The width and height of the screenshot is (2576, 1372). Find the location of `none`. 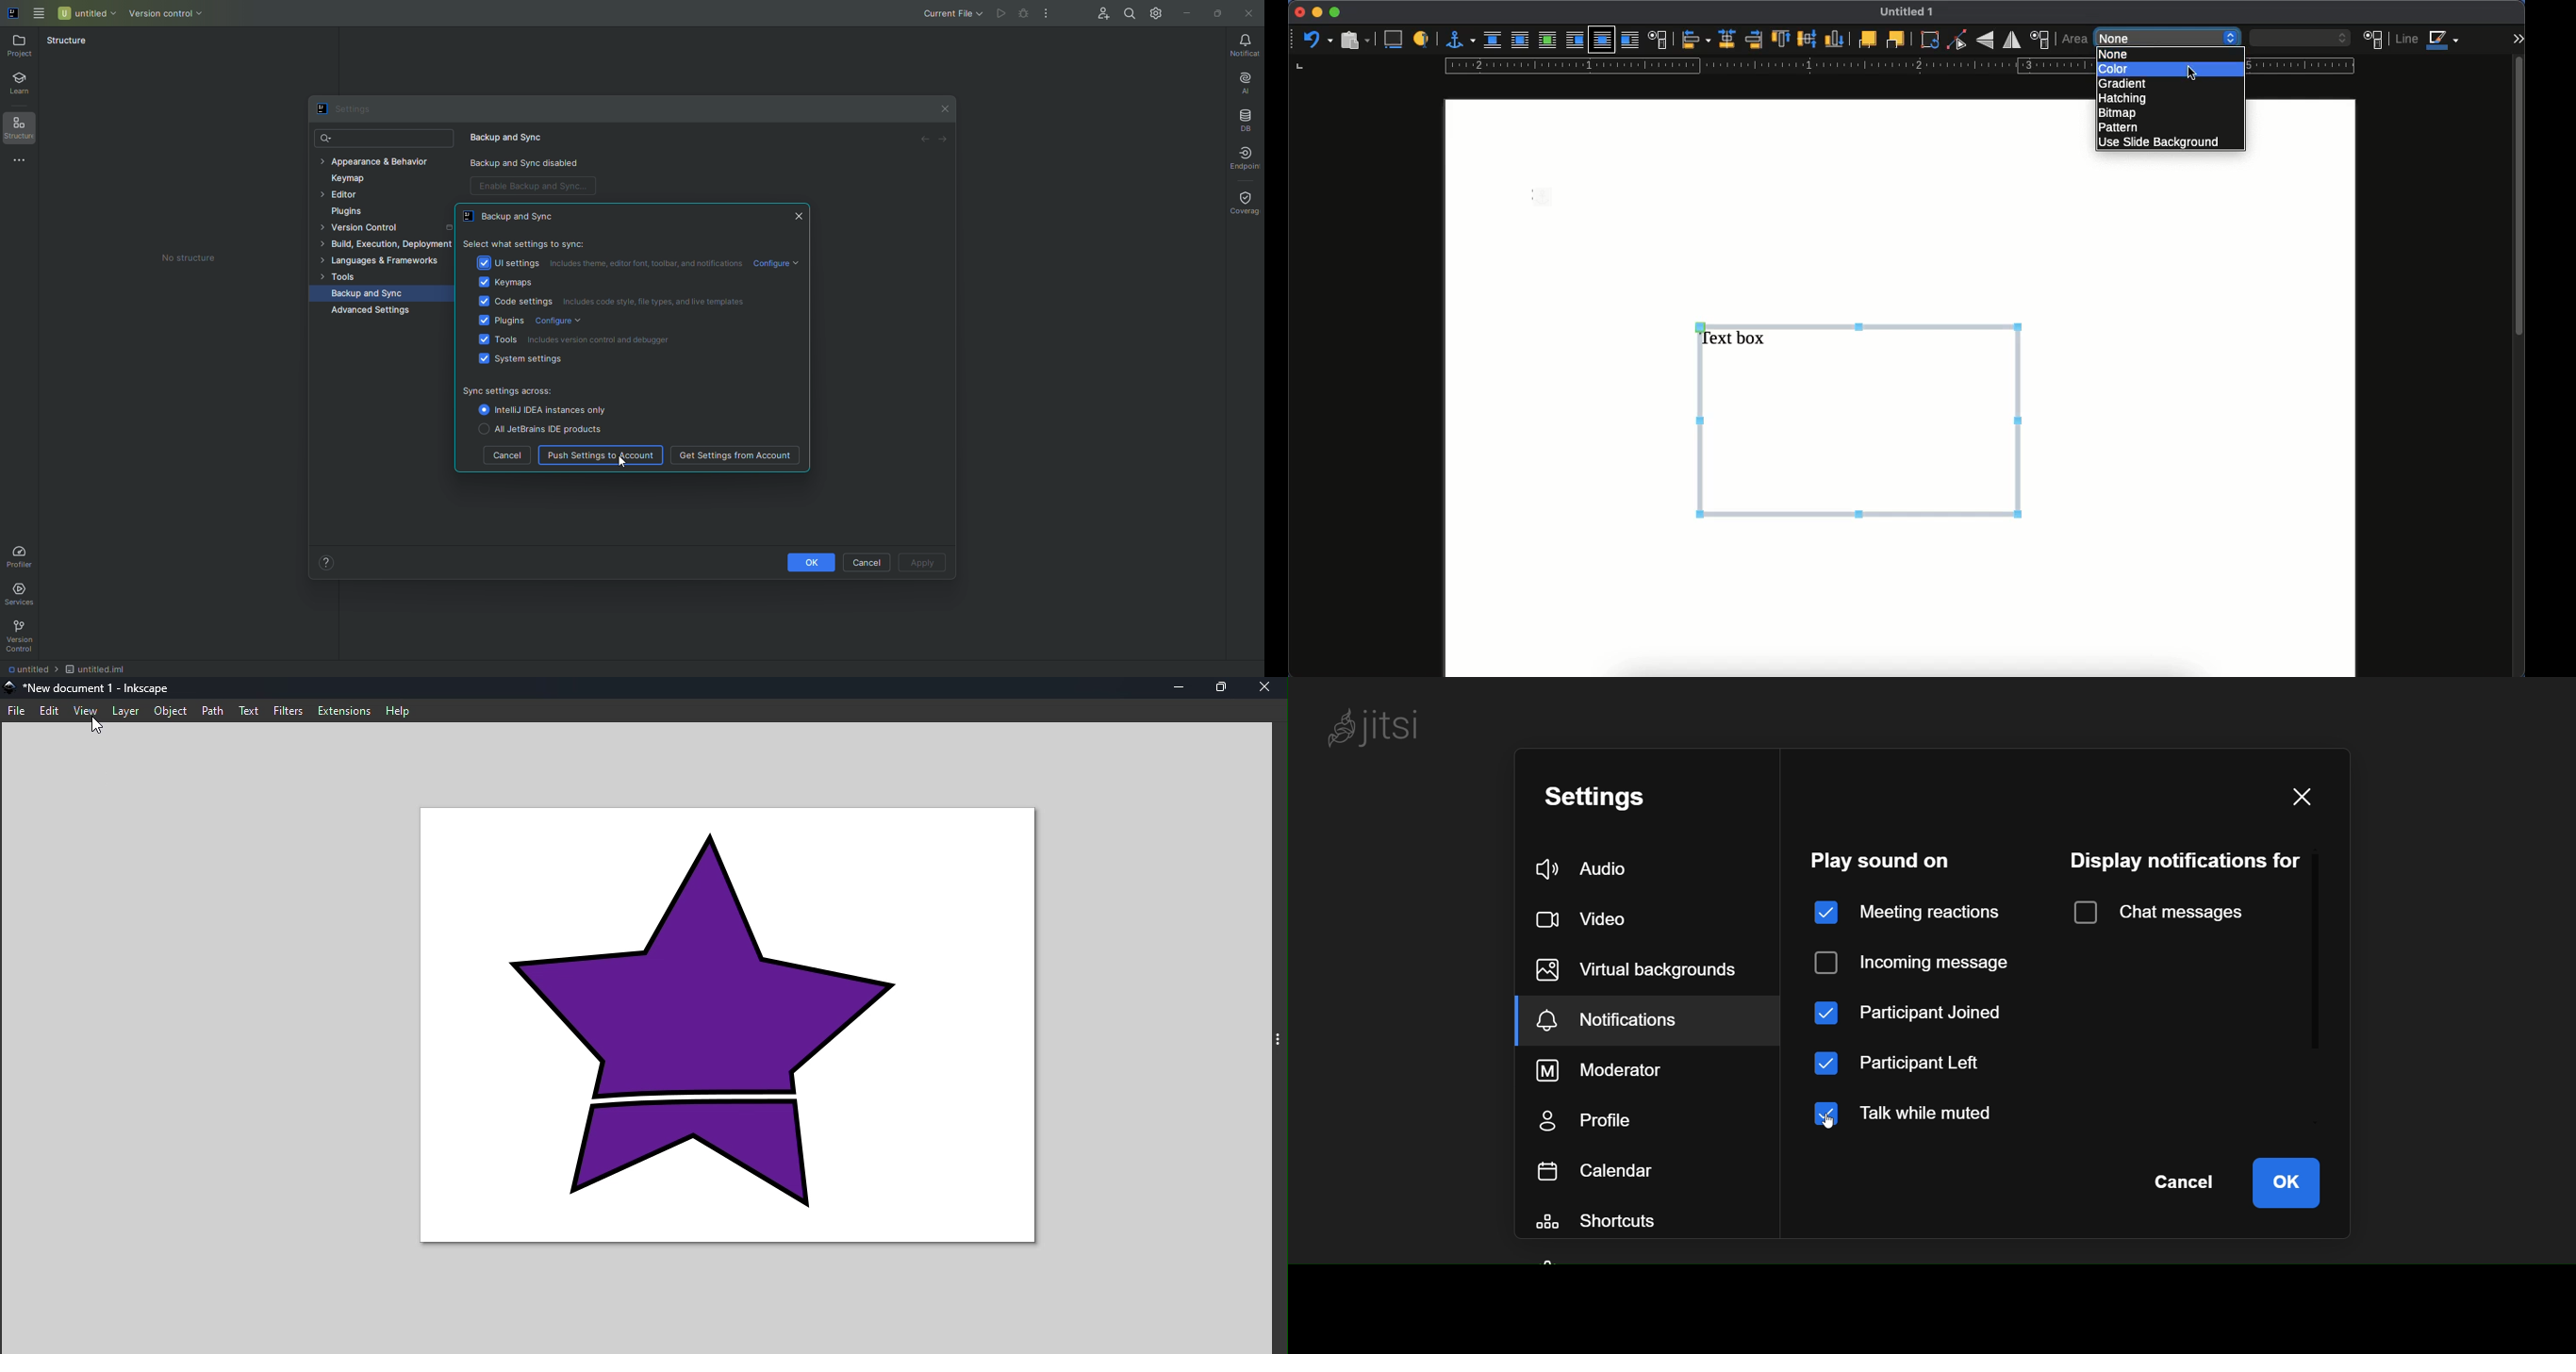

none is located at coordinates (1494, 40).